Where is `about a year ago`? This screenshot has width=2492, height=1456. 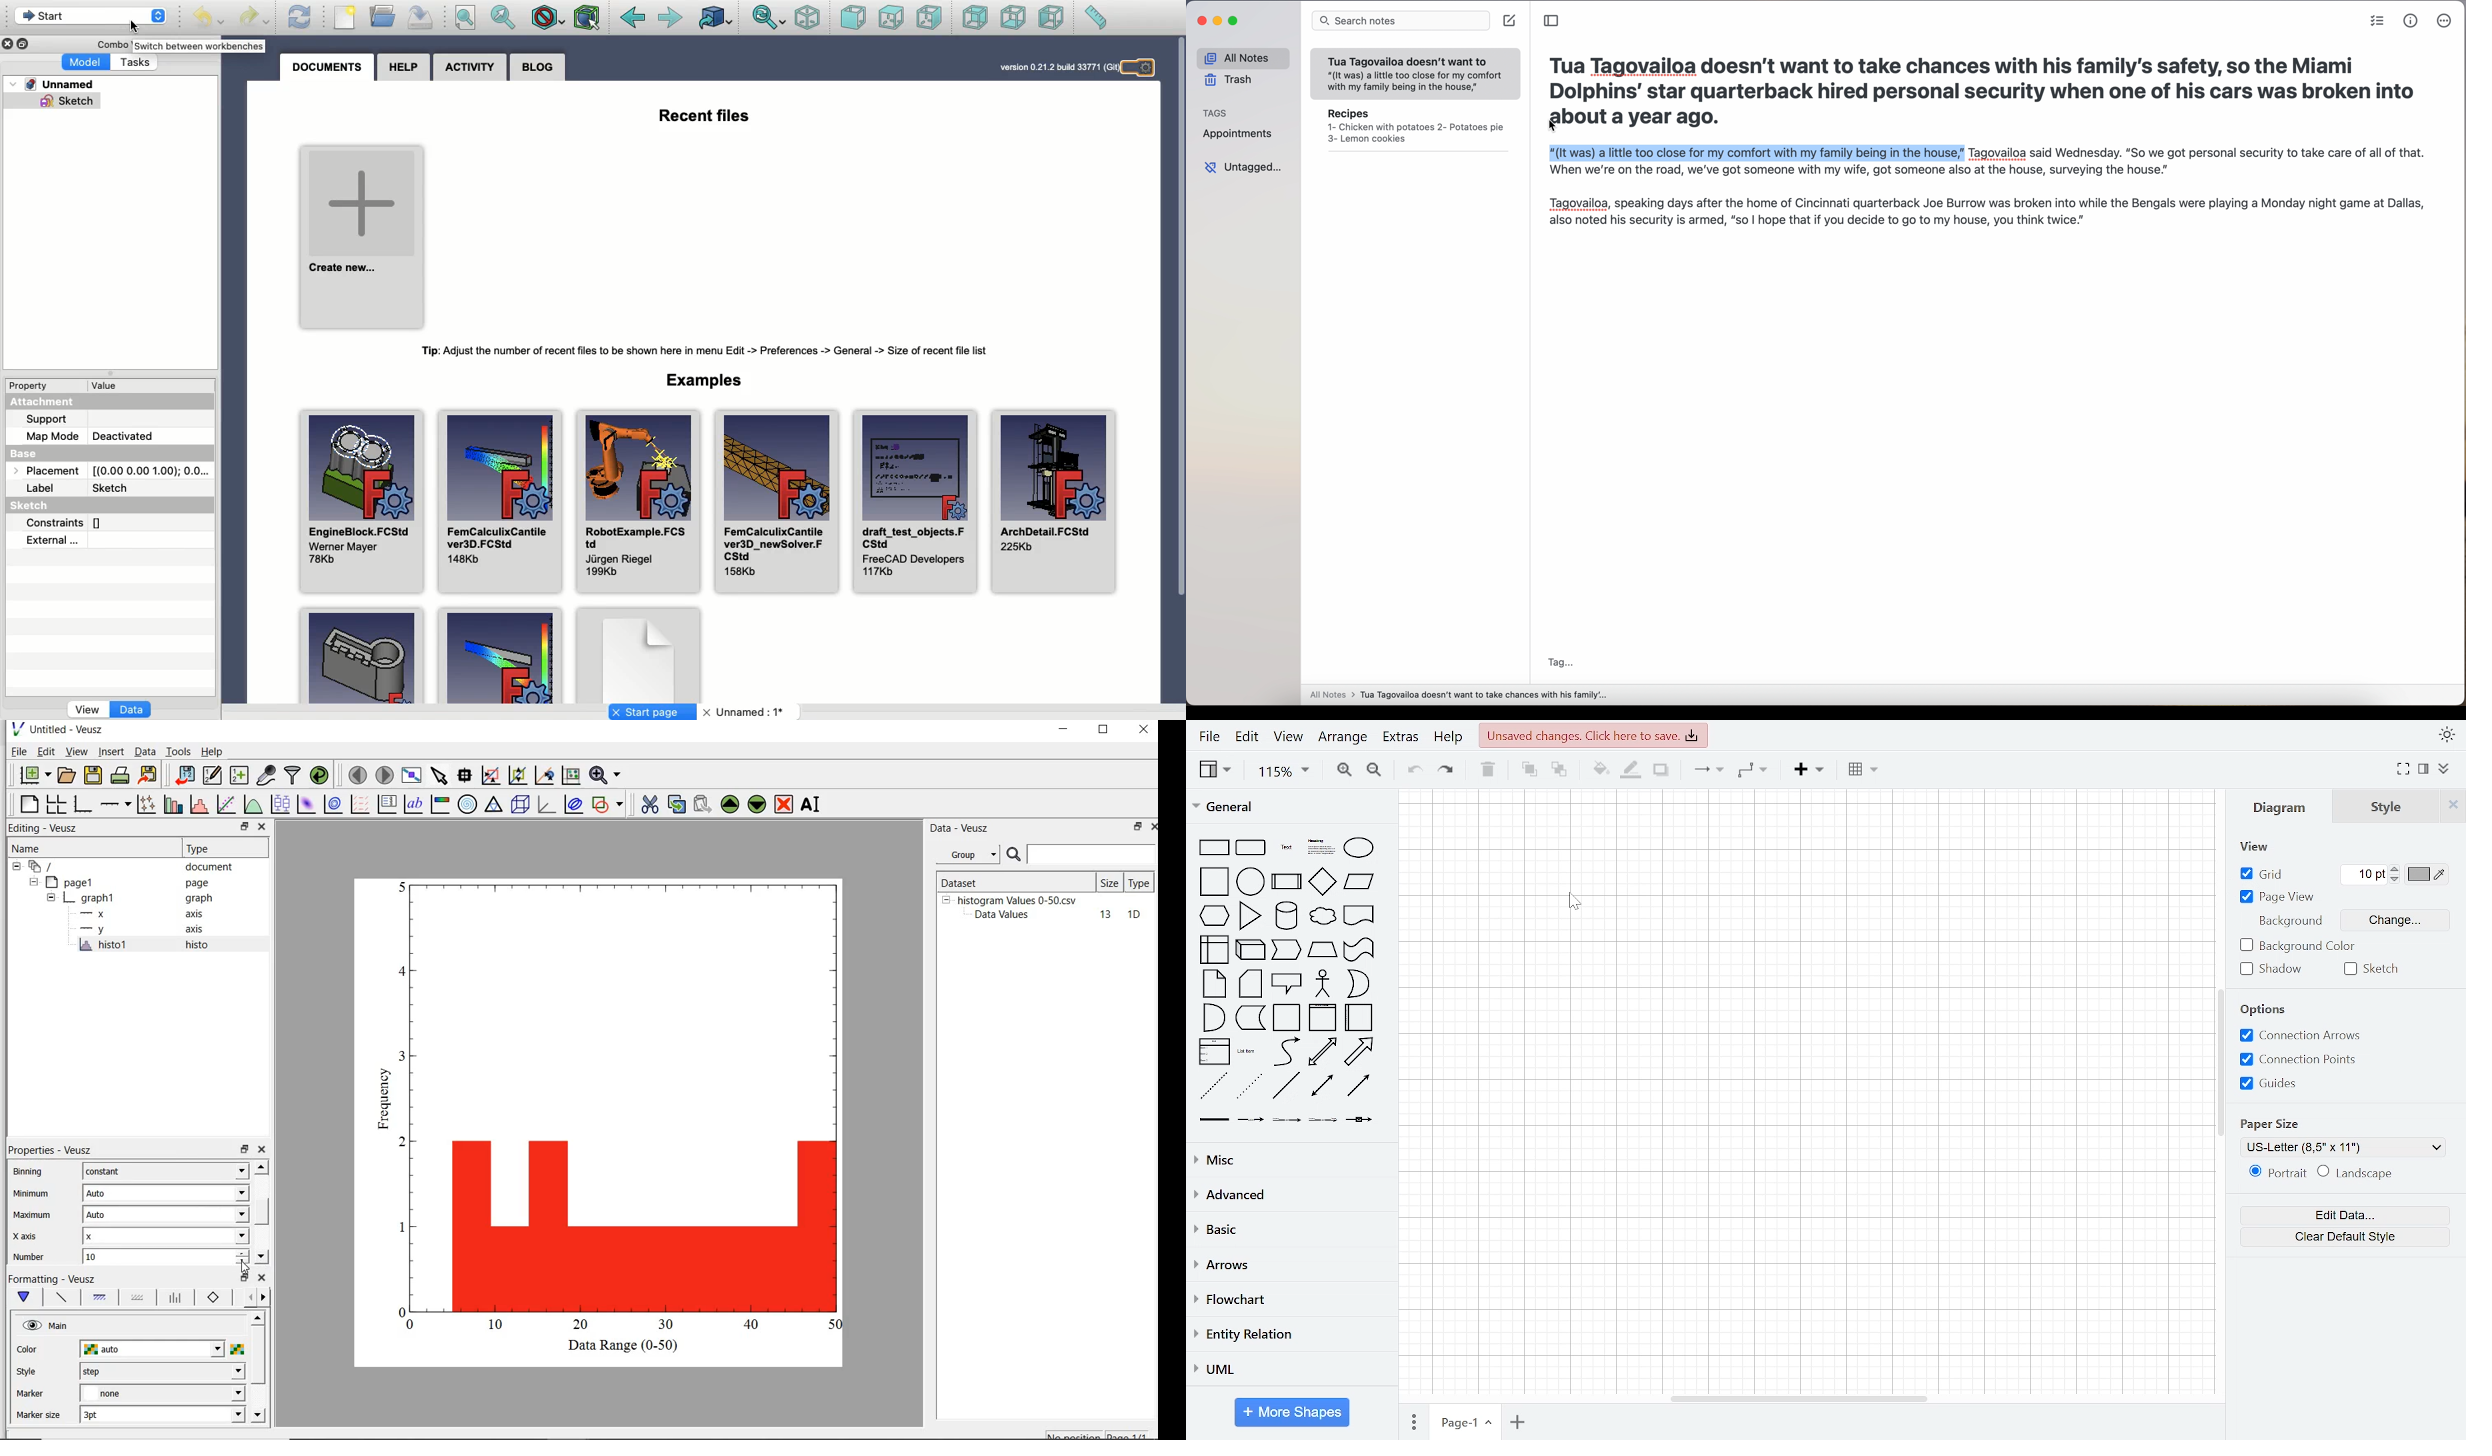
about a year ago is located at coordinates (1631, 121).